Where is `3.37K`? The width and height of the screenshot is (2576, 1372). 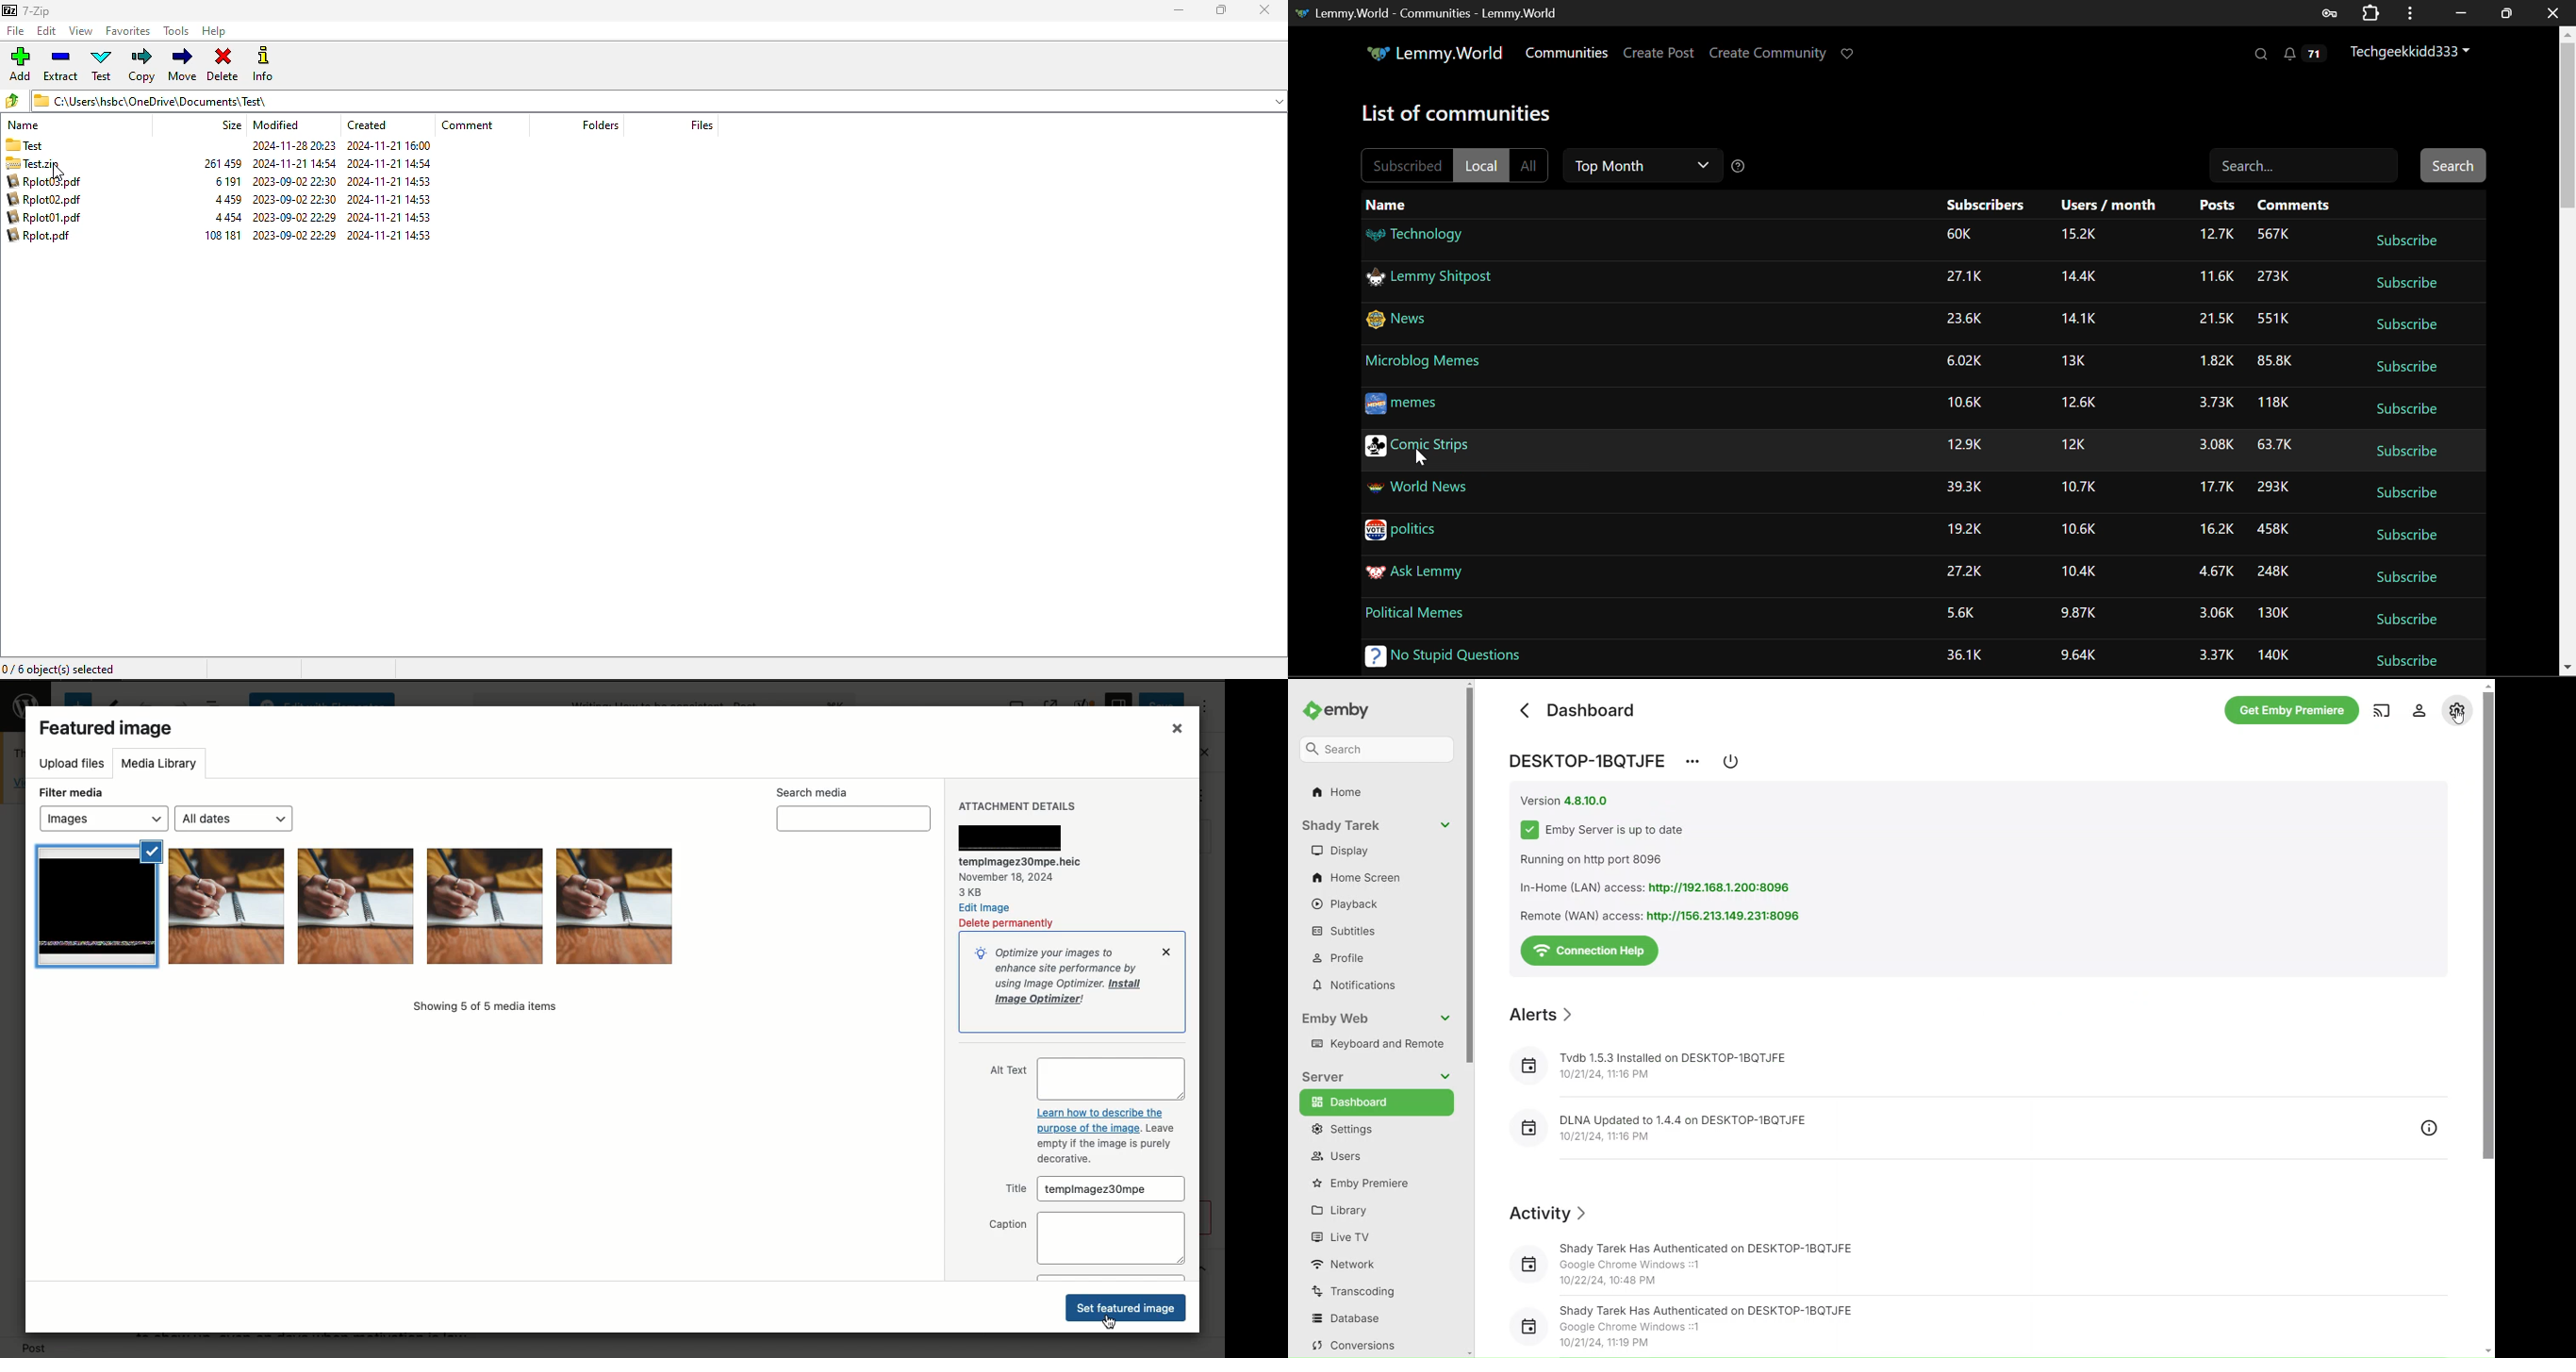
3.37K is located at coordinates (2219, 654).